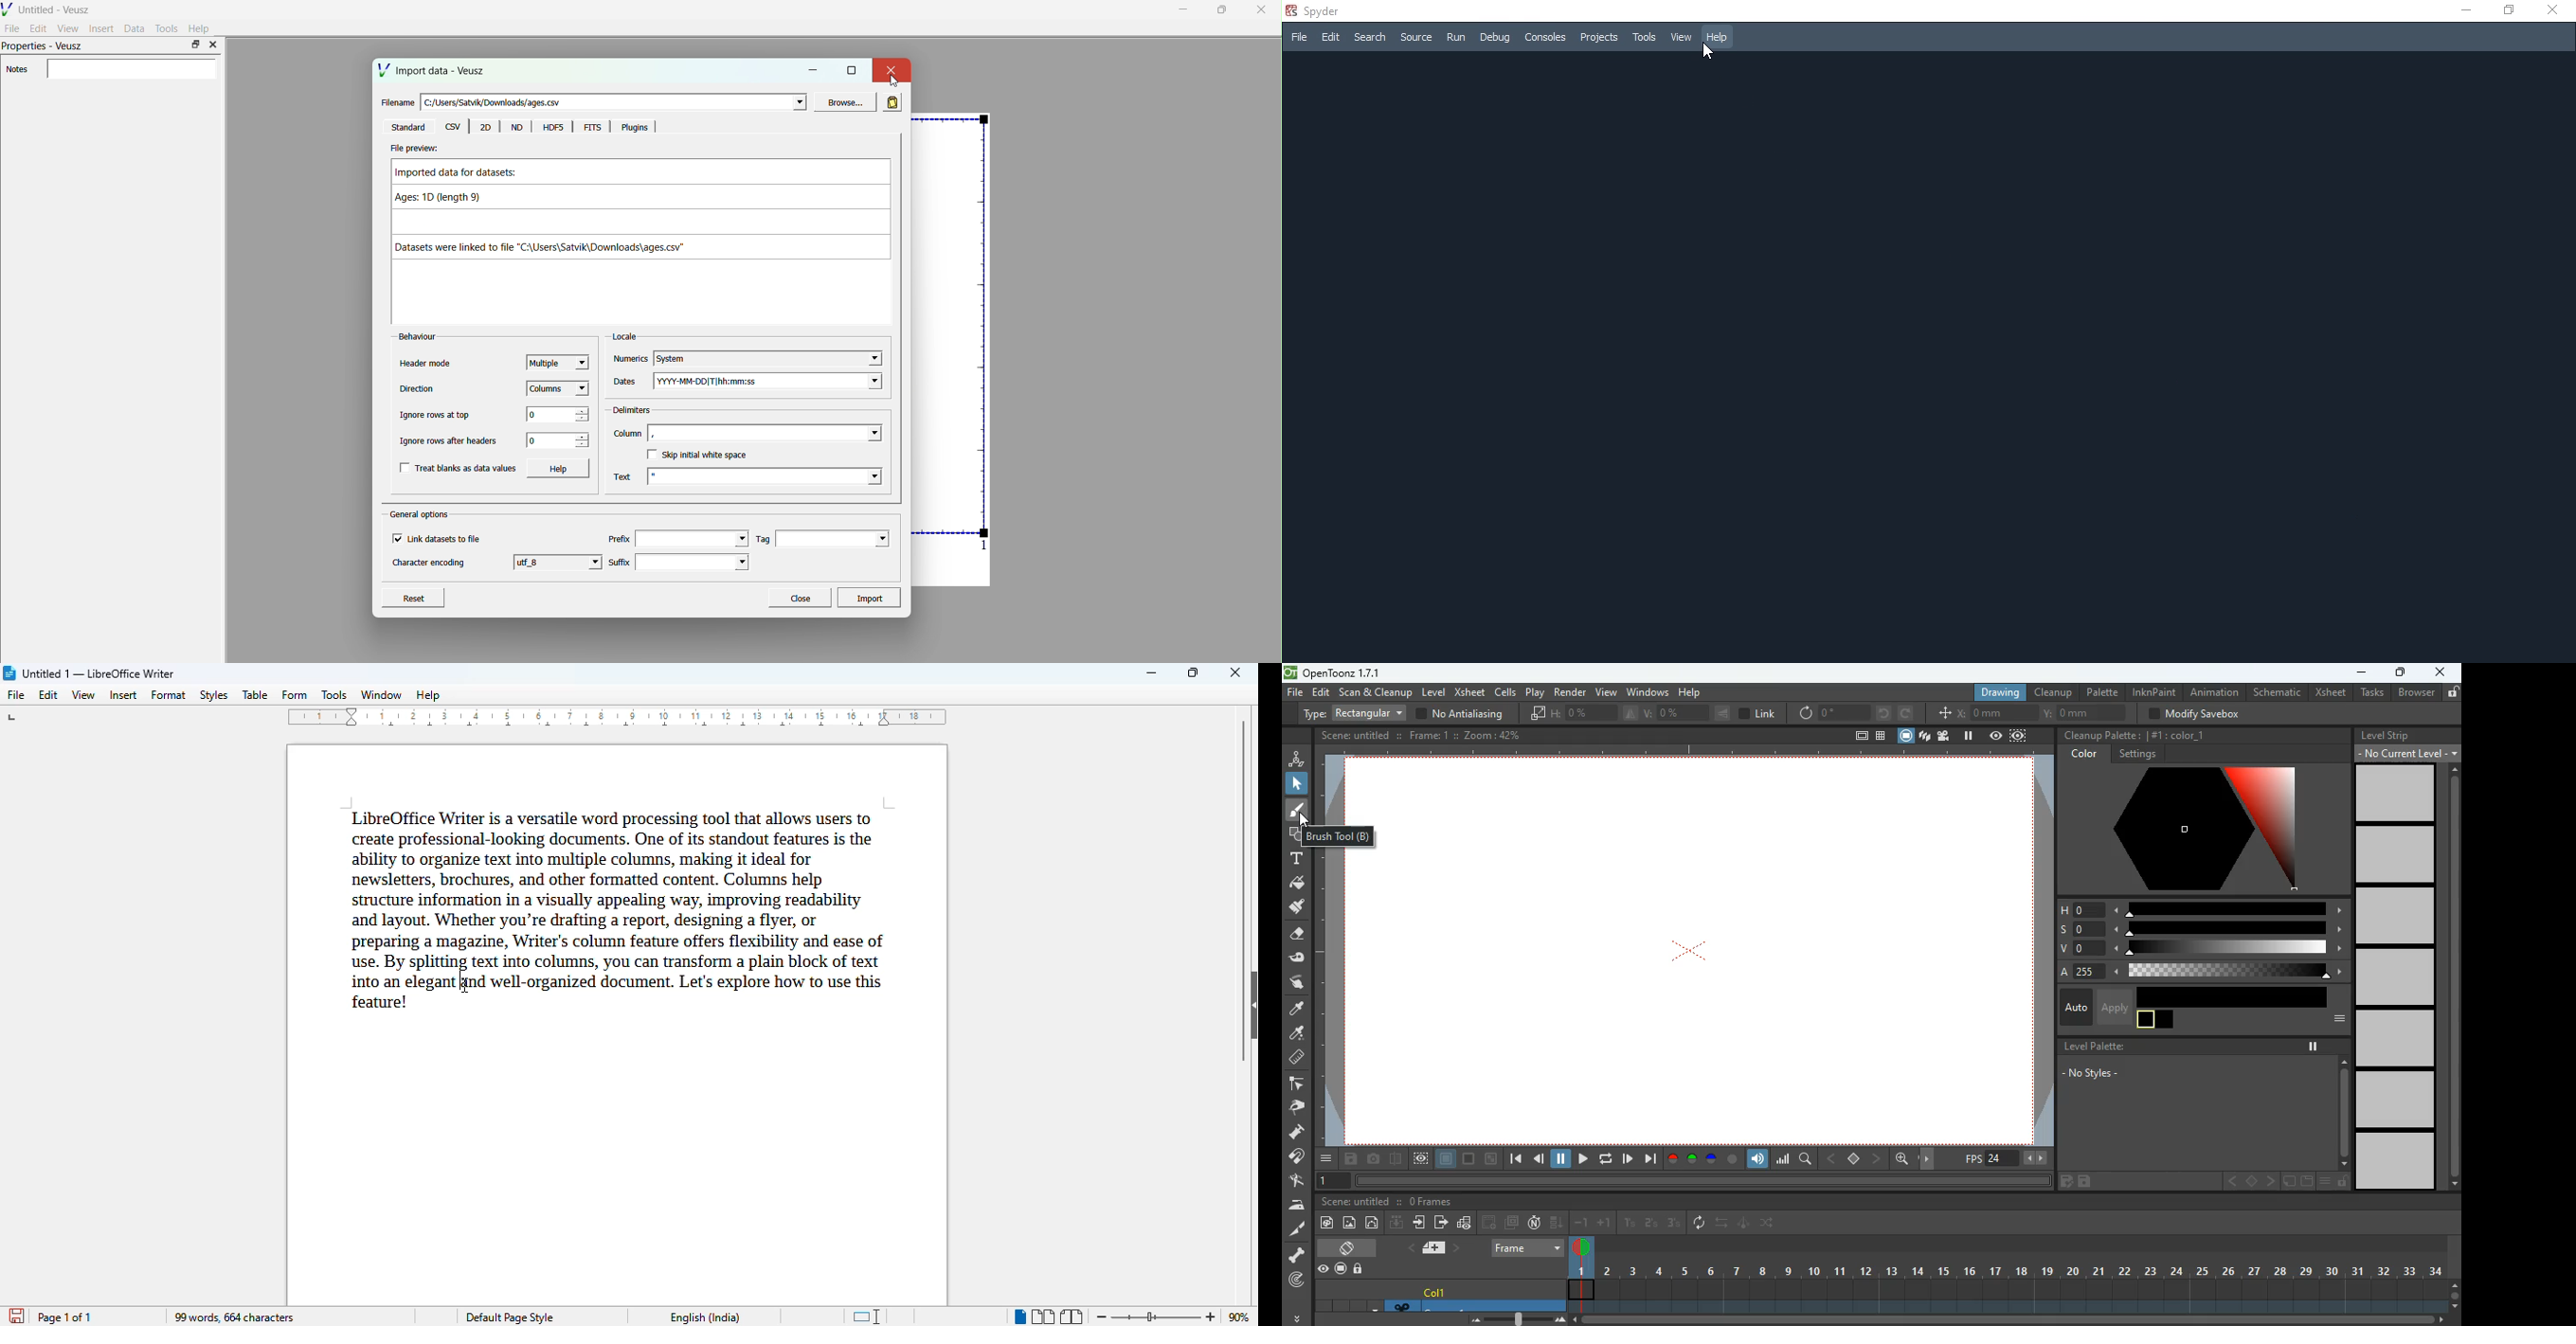 The width and height of the screenshot is (2576, 1344). Describe the element at coordinates (890, 69) in the screenshot. I see `close` at that location.